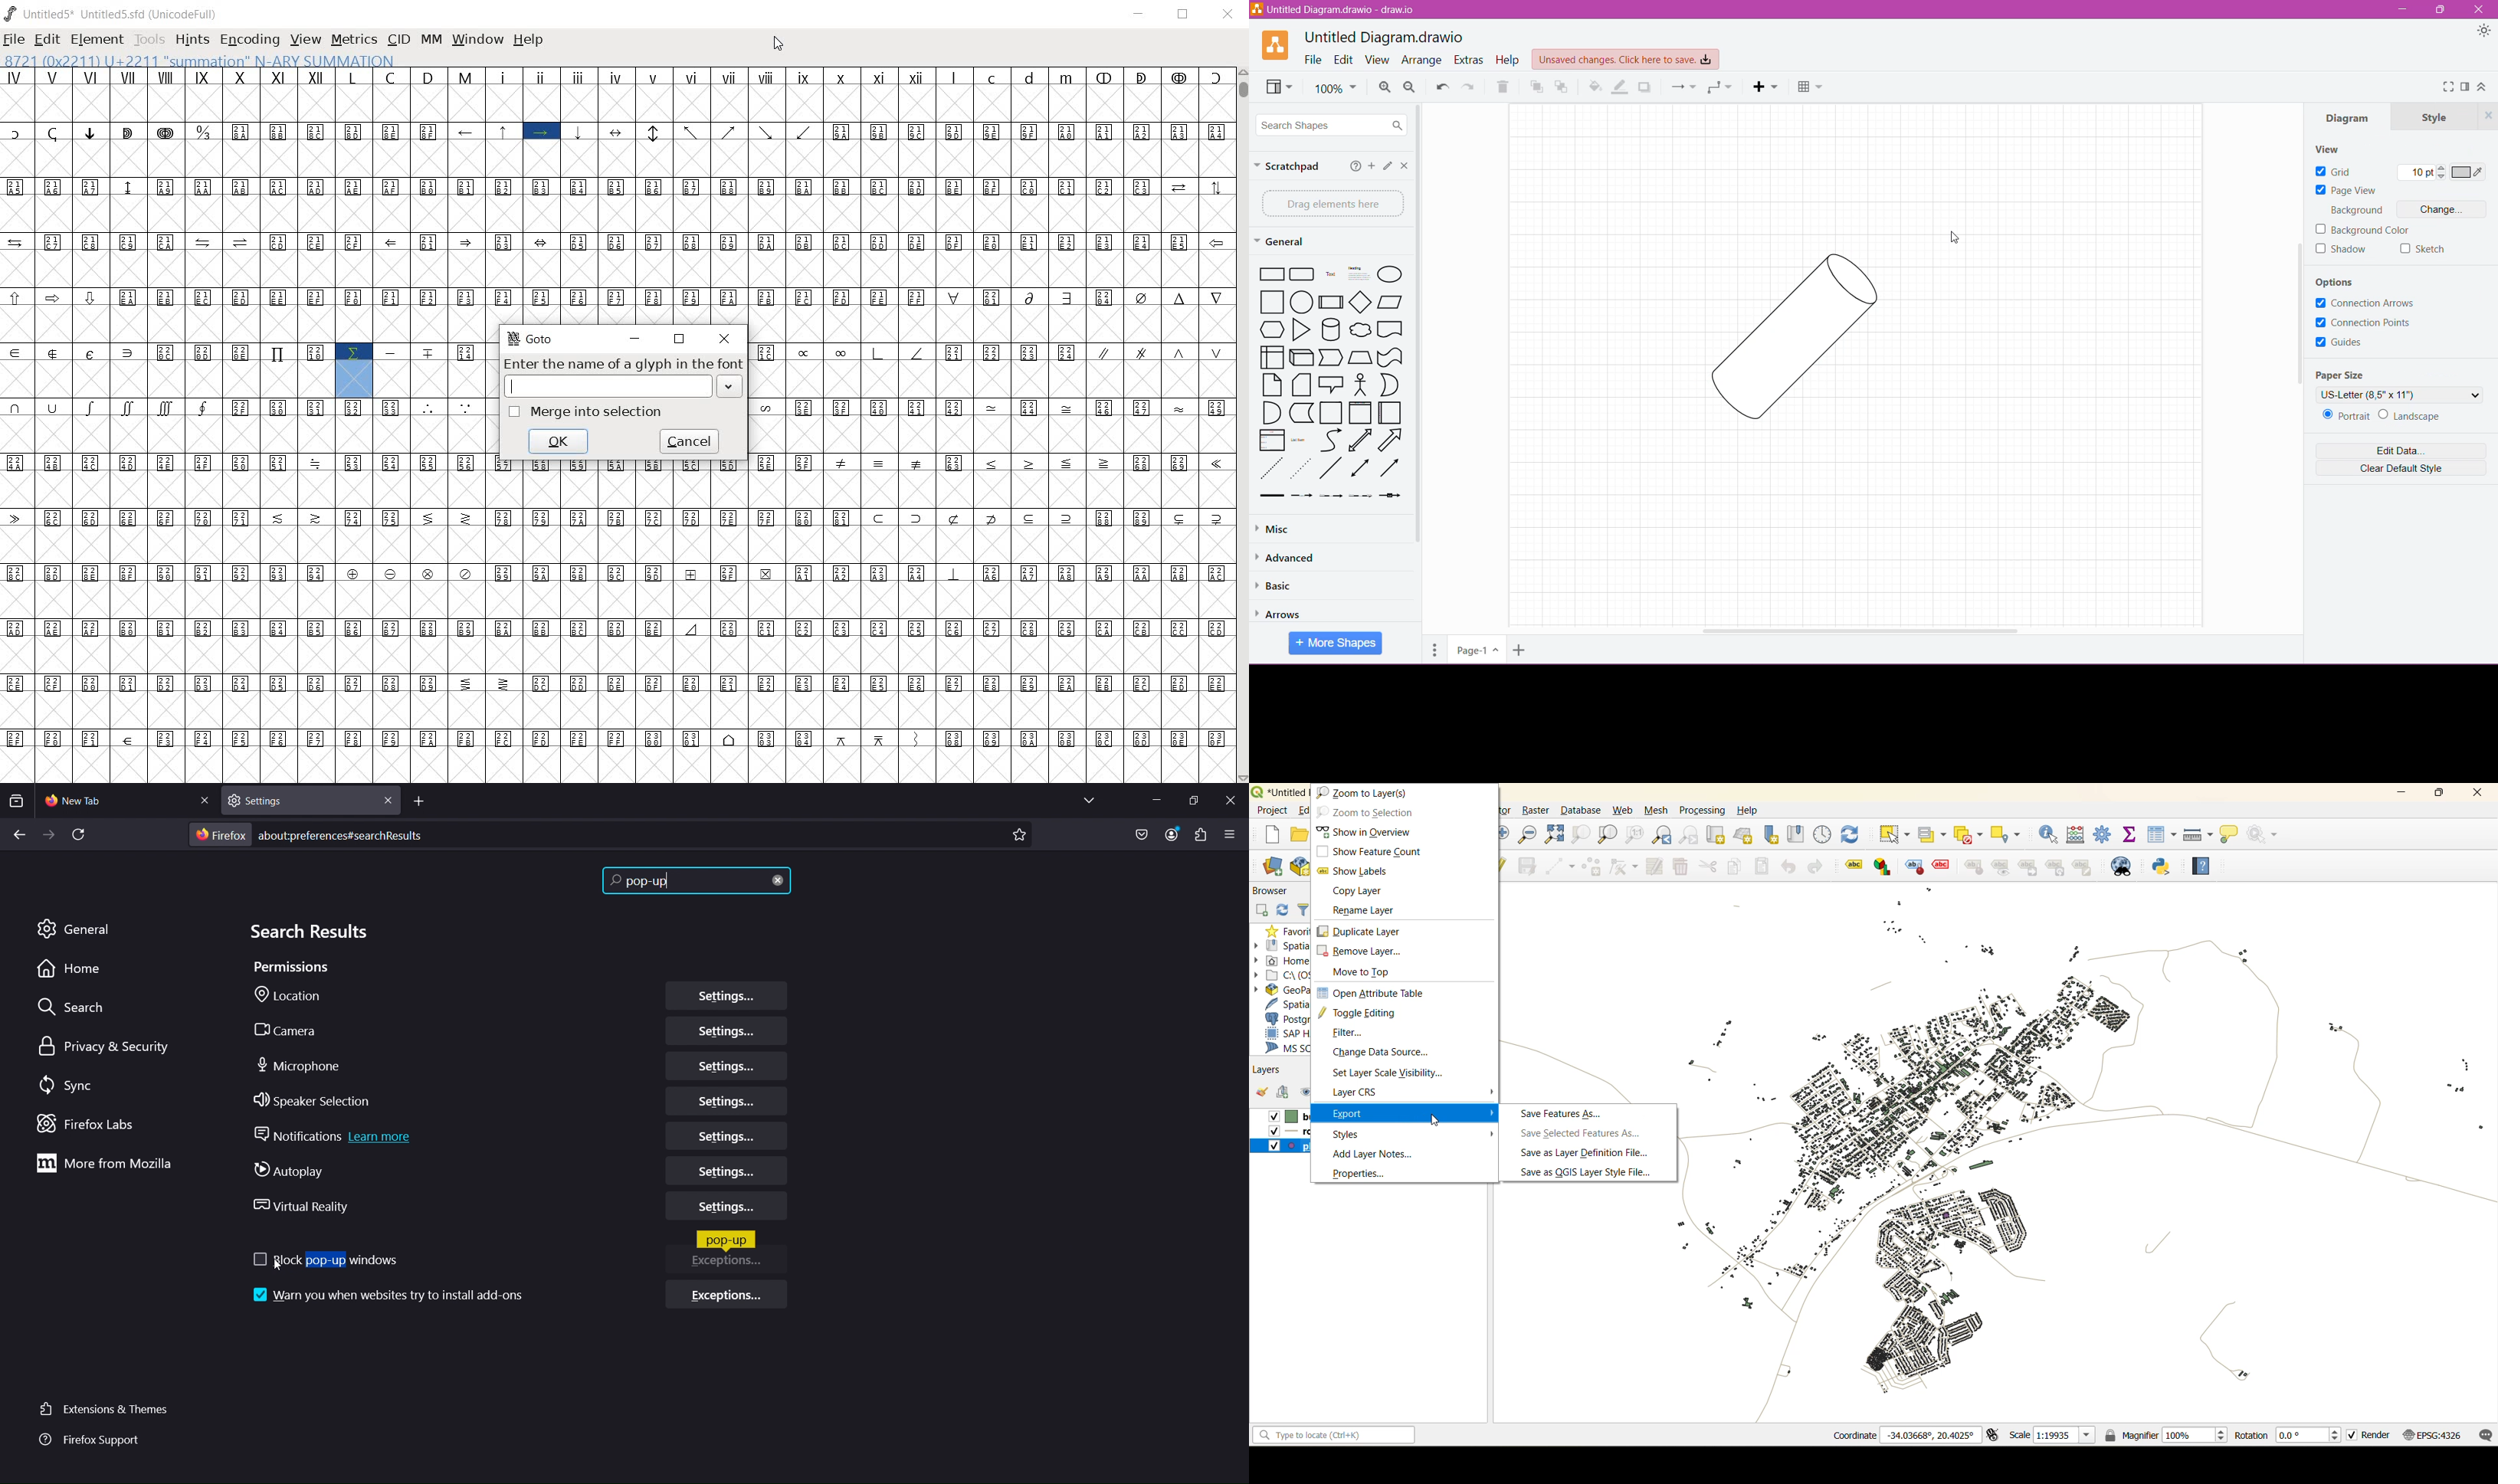 The height and width of the screenshot is (1484, 2520). What do you see at coordinates (1648, 87) in the screenshot?
I see `Shadow` at bounding box center [1648, 87].